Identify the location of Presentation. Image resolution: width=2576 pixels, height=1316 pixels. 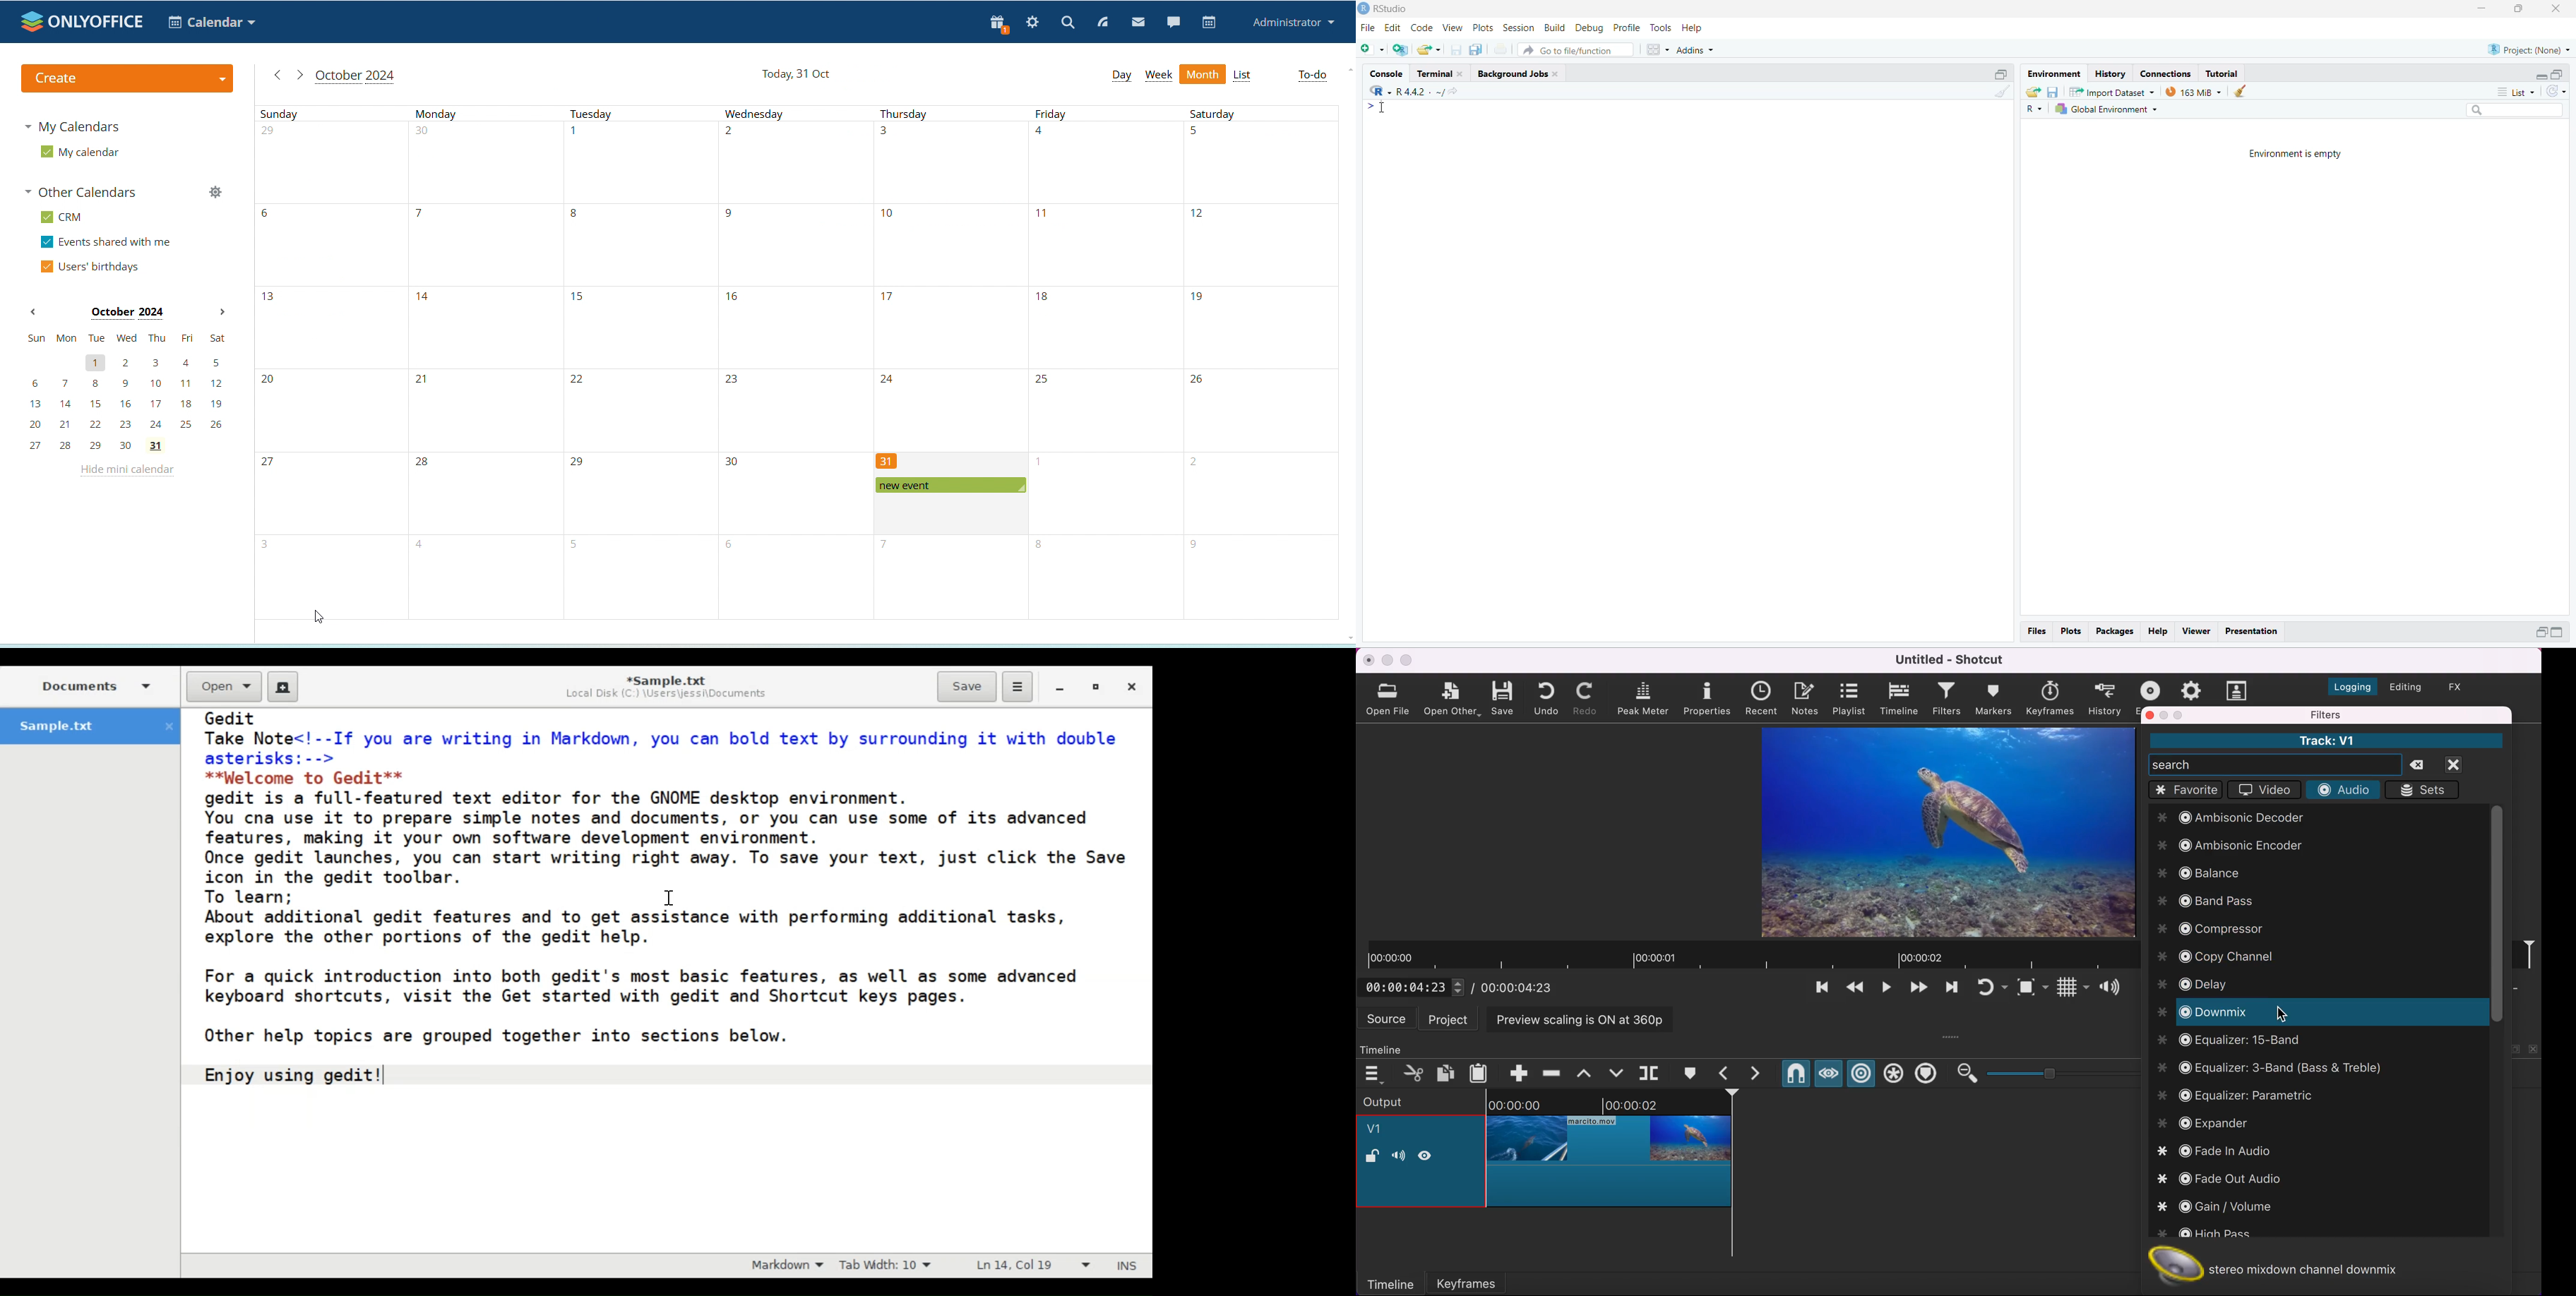
(2253, 632).